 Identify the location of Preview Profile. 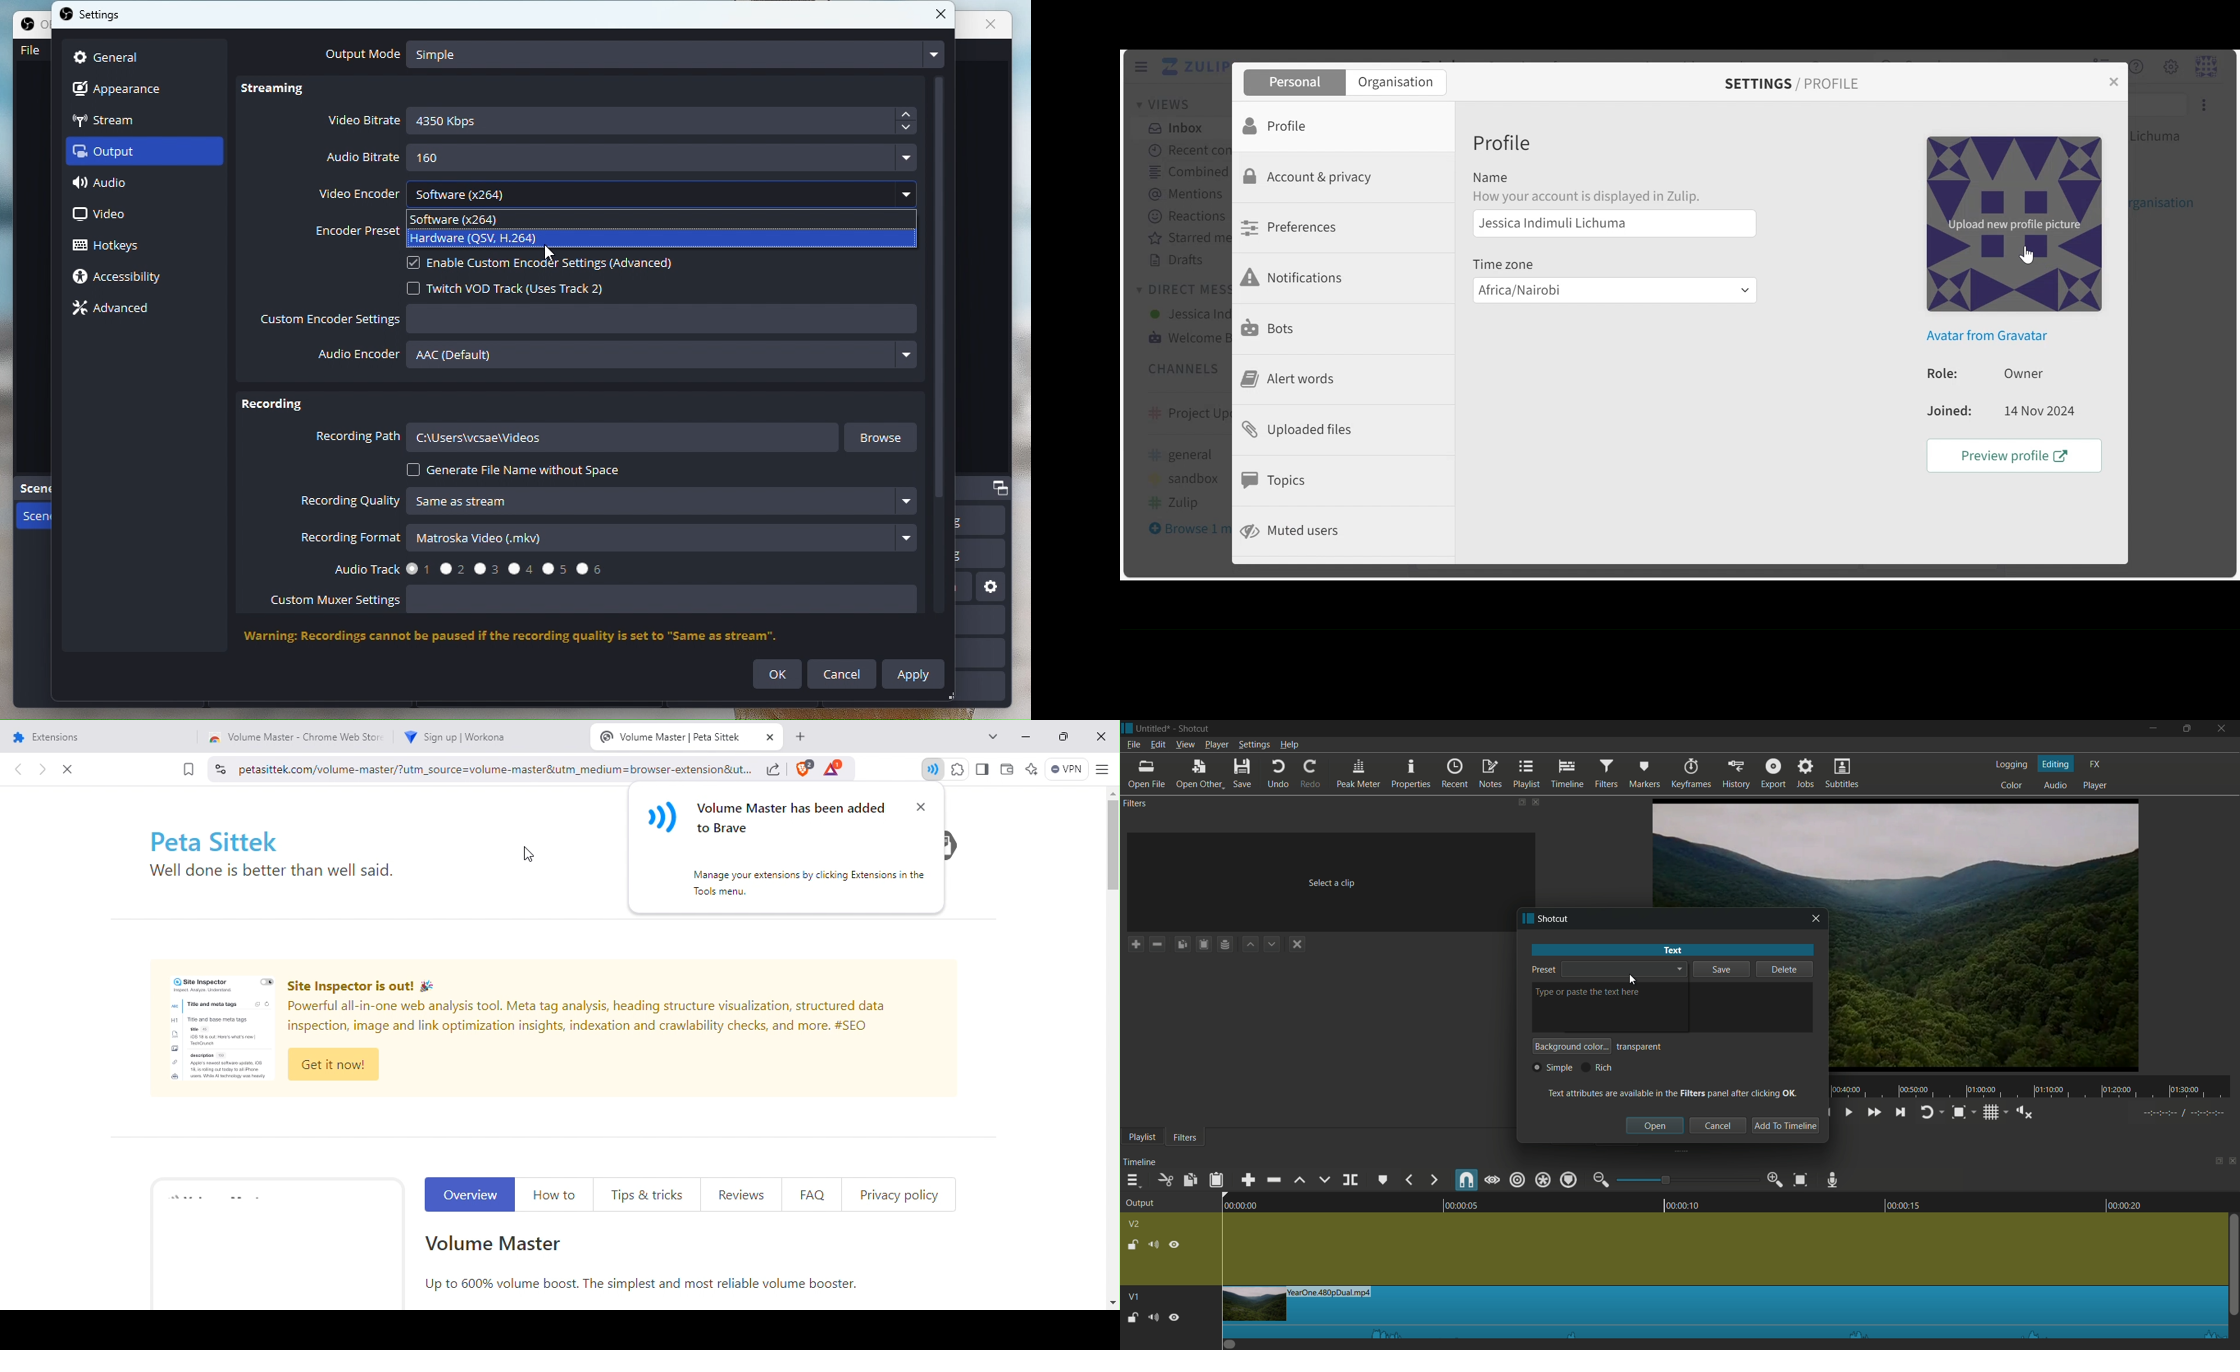
(2011, 455).